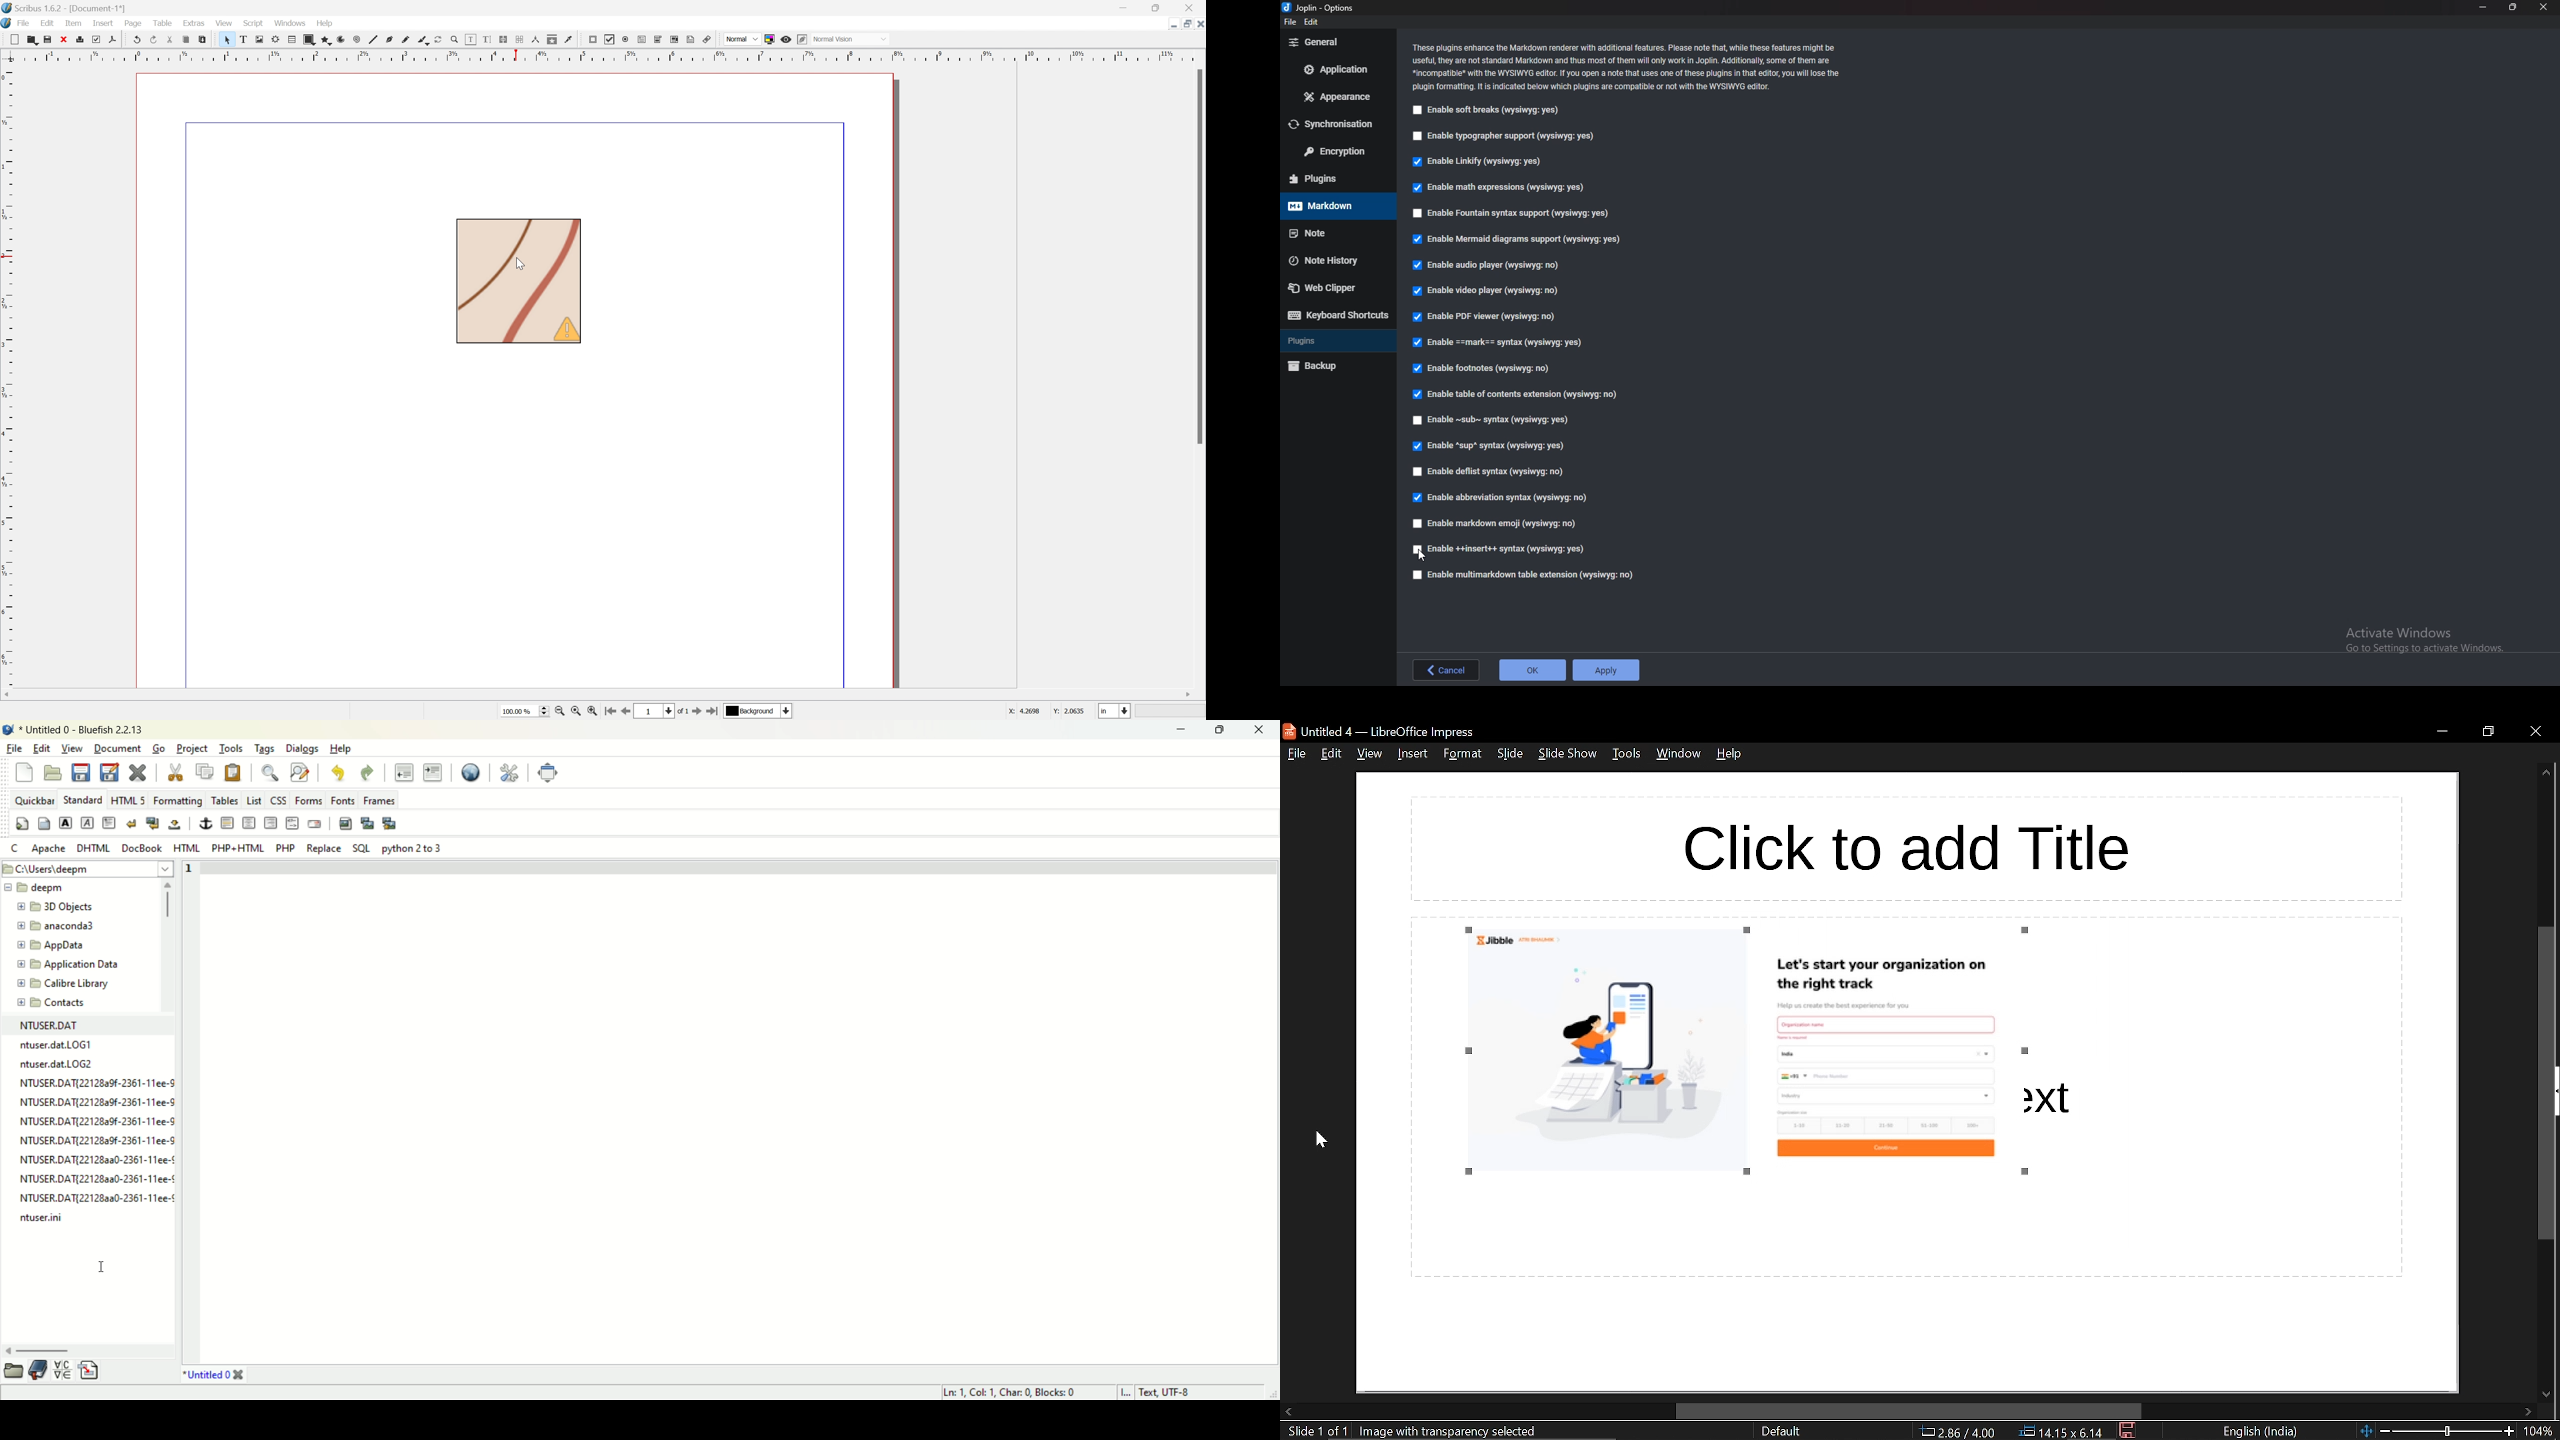 The height and width of the screenshot is (1456, 2576). Describe the element at coordinates (327, 41) in the screenshot. I see `Polygon` at that location.